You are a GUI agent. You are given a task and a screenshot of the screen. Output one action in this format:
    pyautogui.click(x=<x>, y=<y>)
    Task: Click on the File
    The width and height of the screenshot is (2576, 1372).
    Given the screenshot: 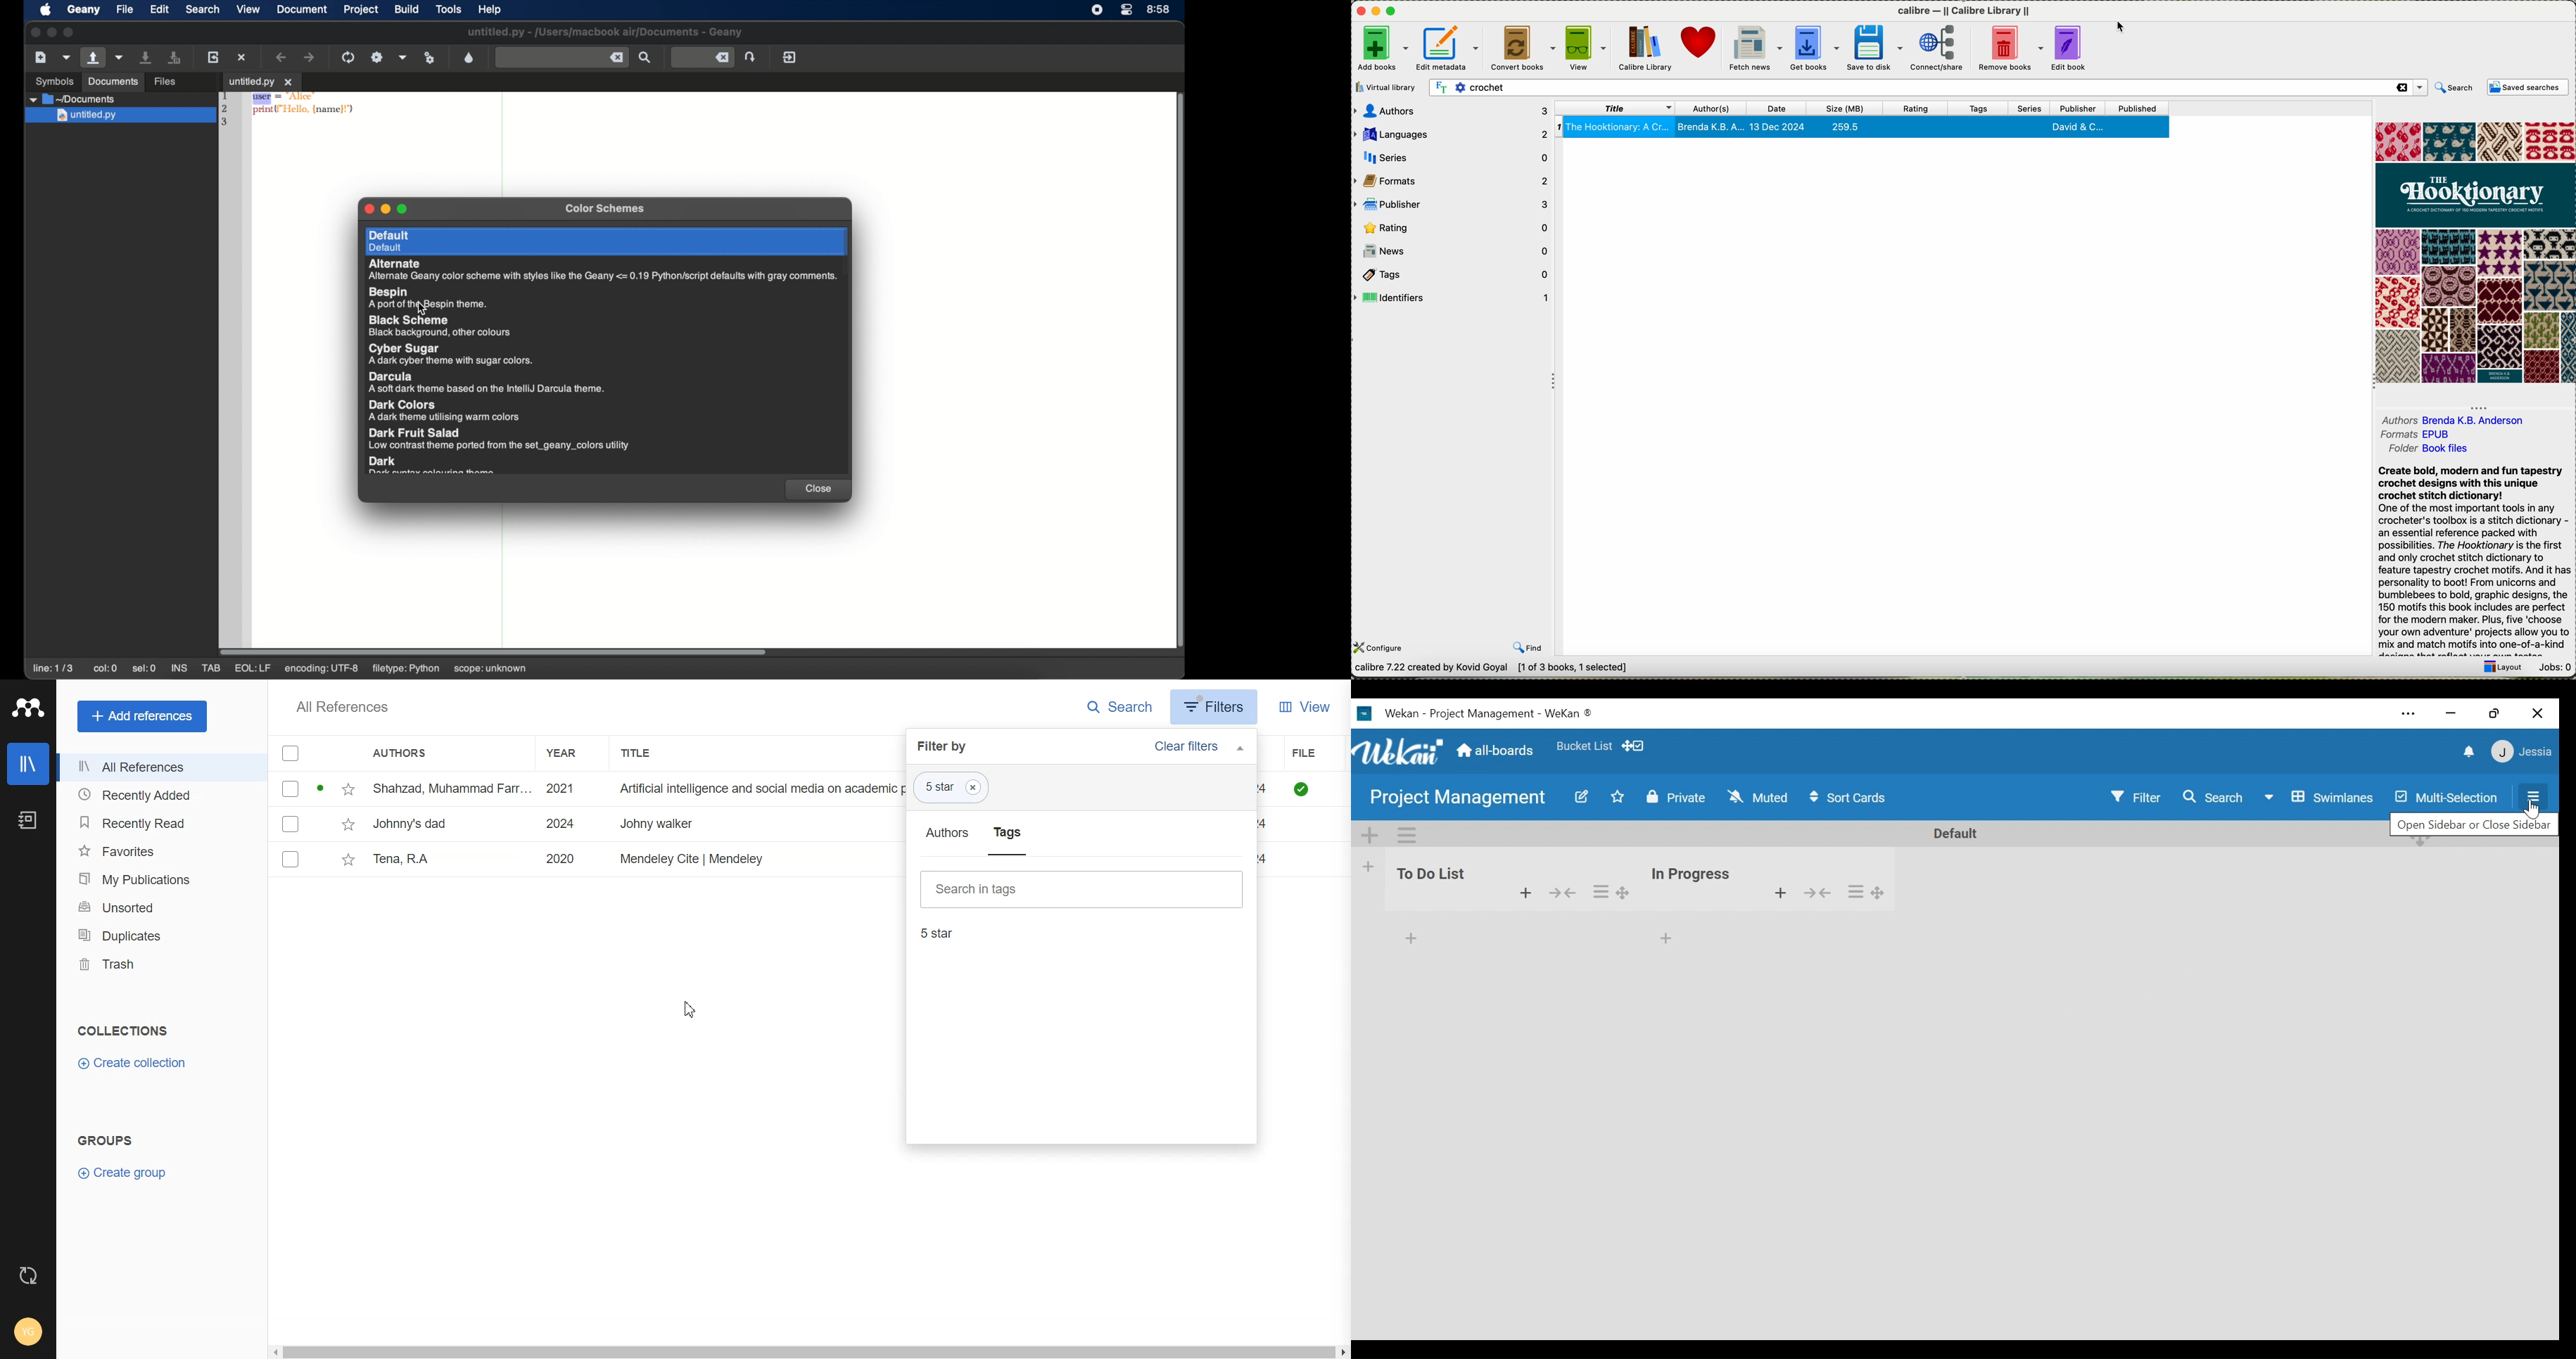 What is the action you would take?
    pyautogui.click(x=583, y=789)
    